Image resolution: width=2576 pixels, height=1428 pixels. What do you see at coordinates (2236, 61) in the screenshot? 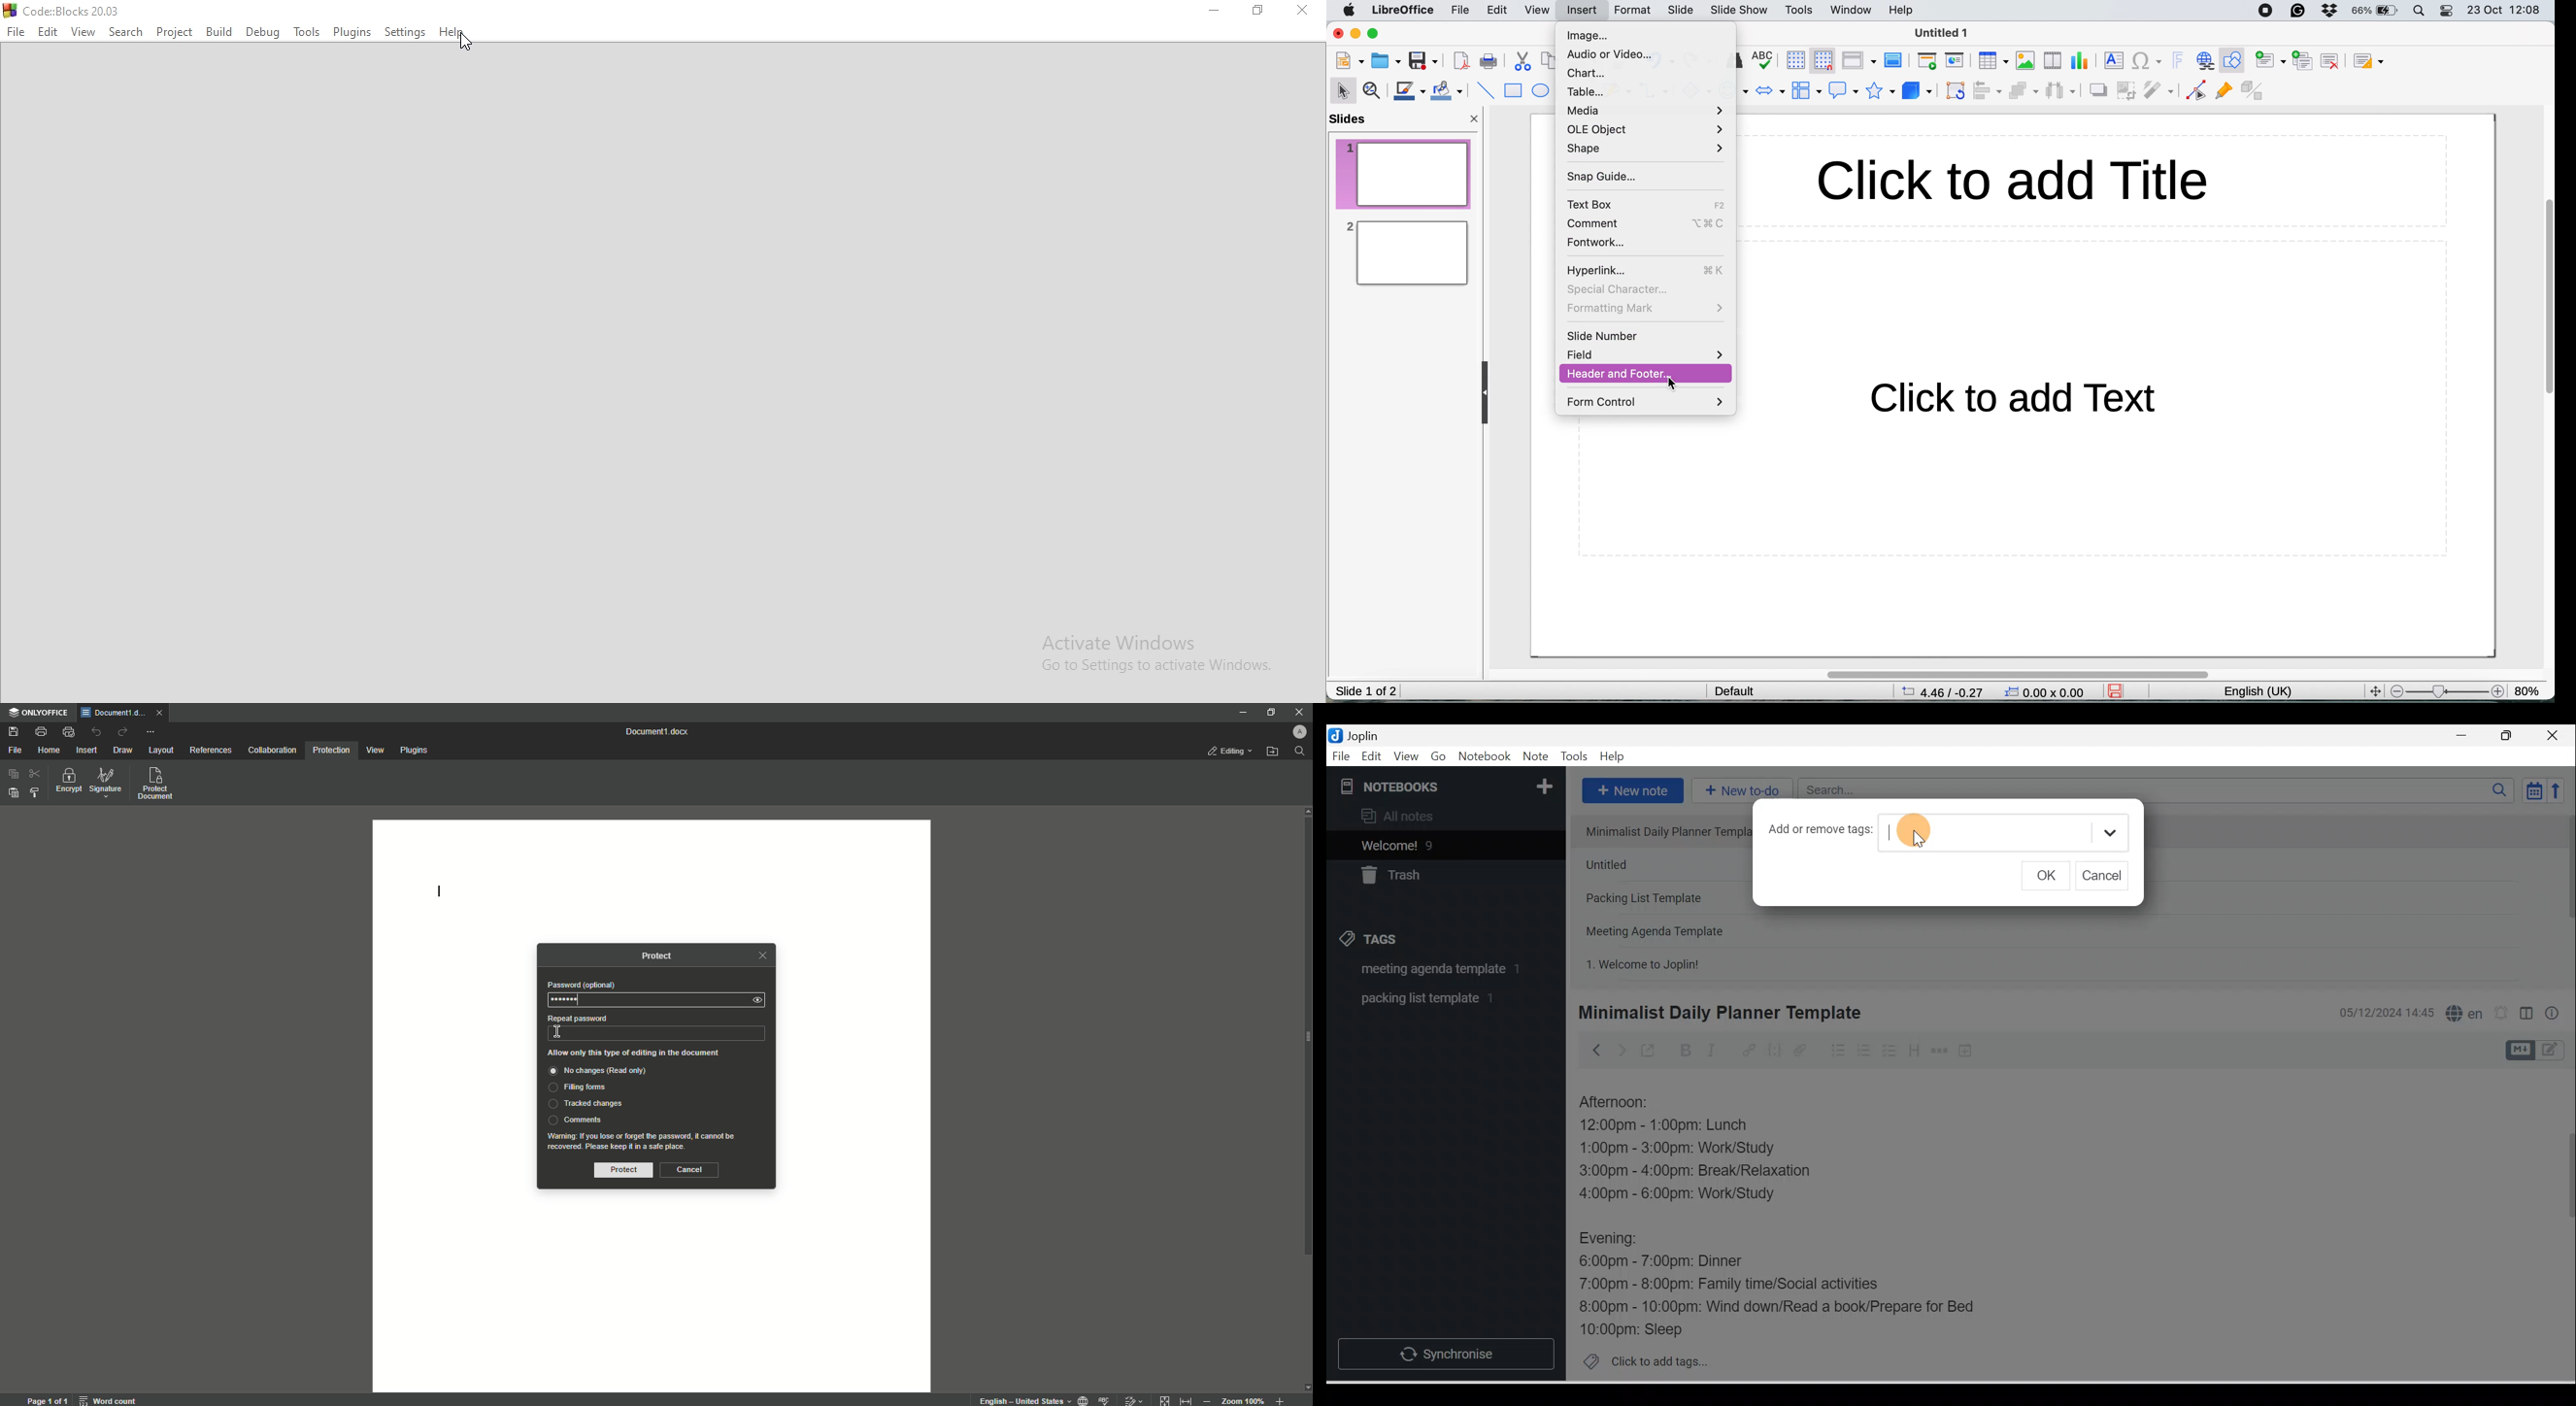
I see `show draw functions` at bounding box center [2236, 61].